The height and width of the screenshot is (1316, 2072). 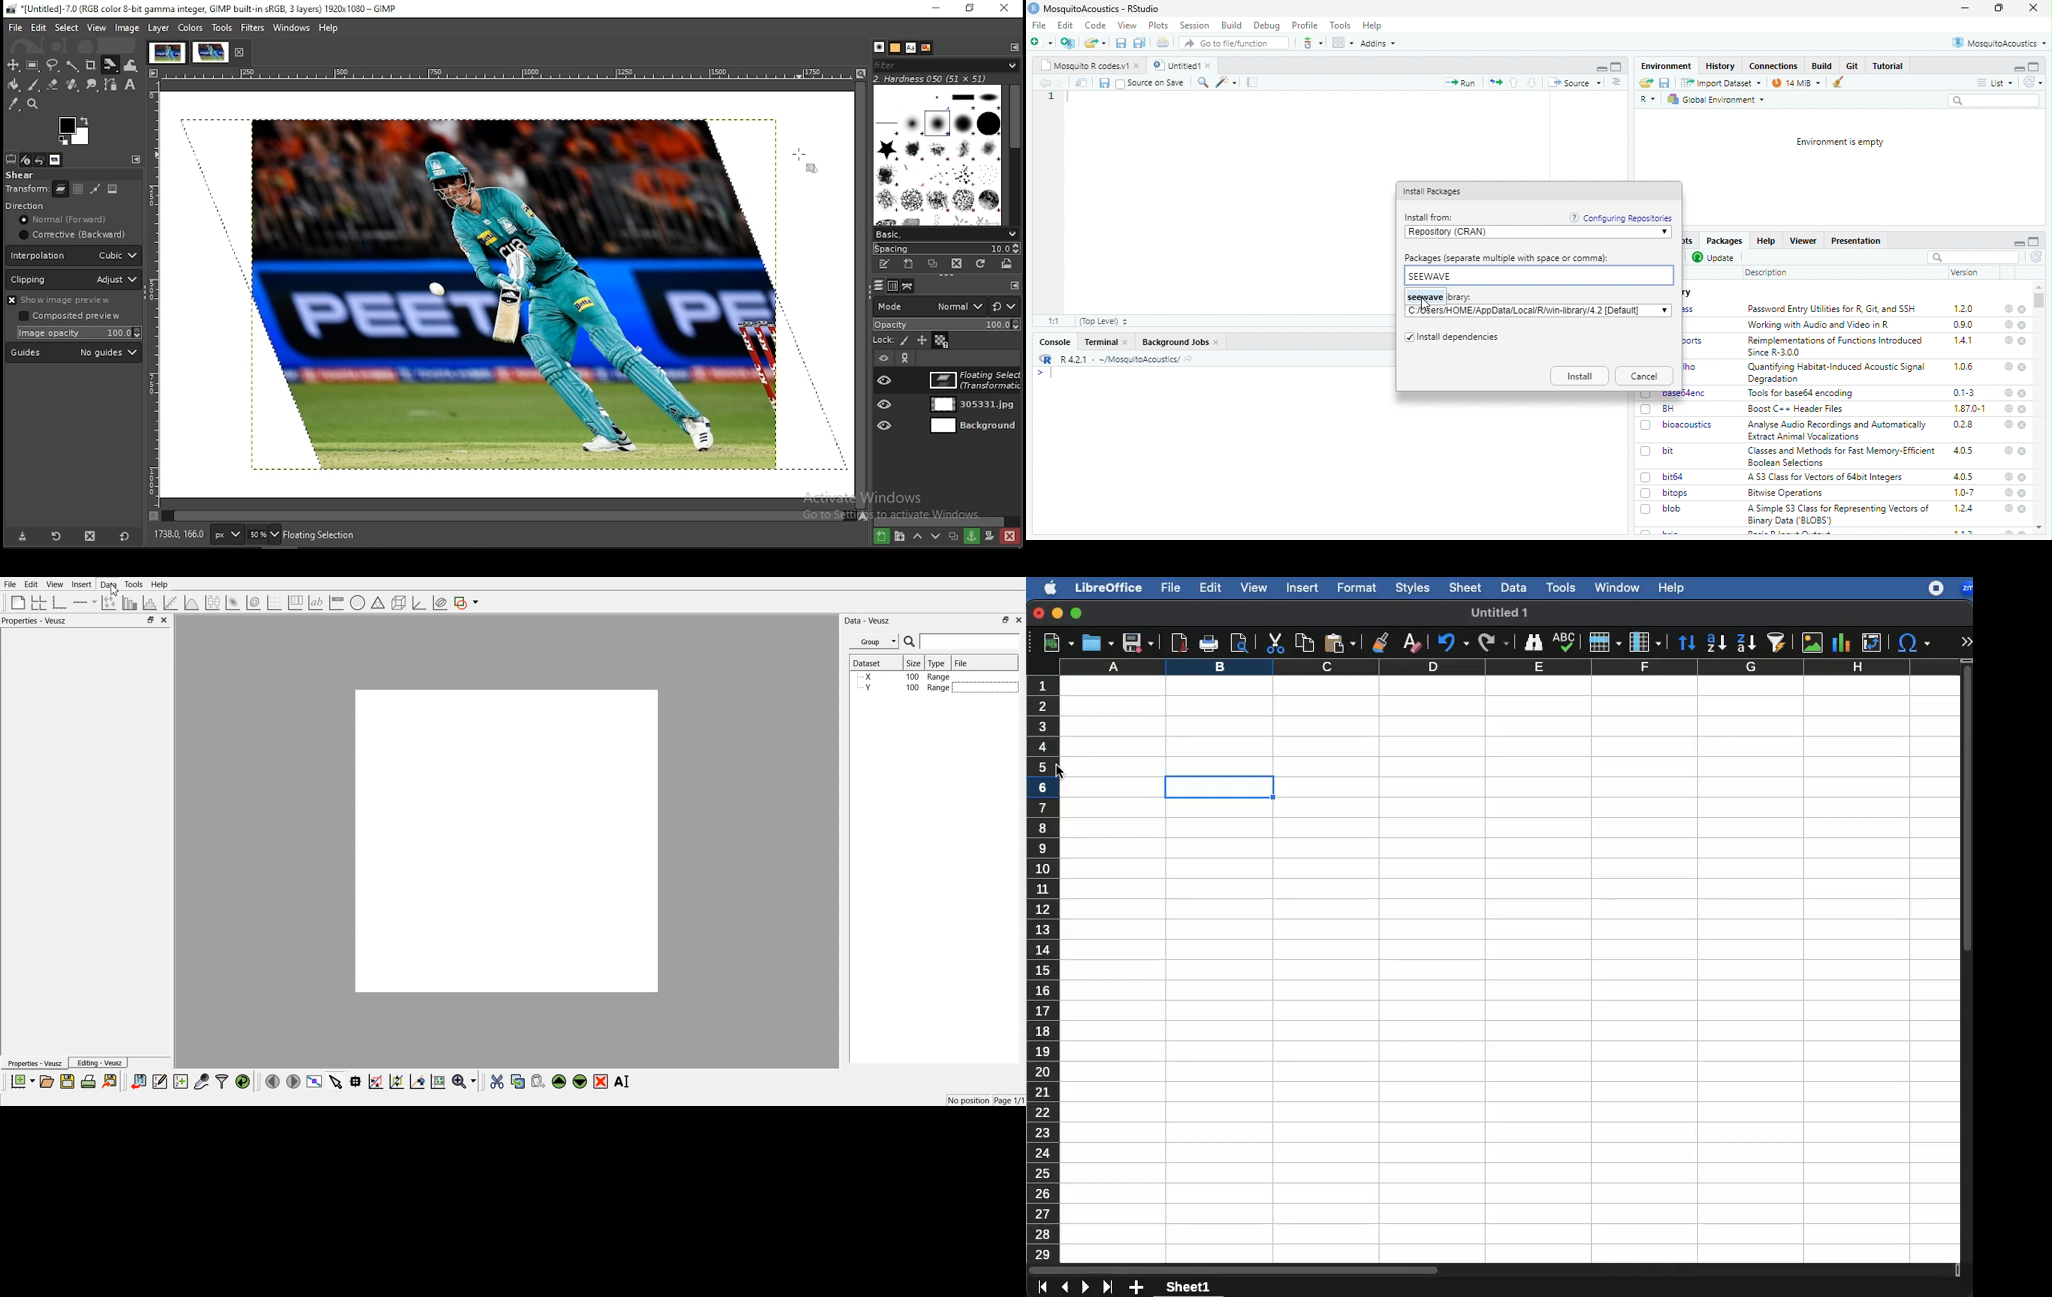 What do you see at coordinates (1425, 298) in the screenshot?
I see `seewave` at bounding box center [1425, 298].